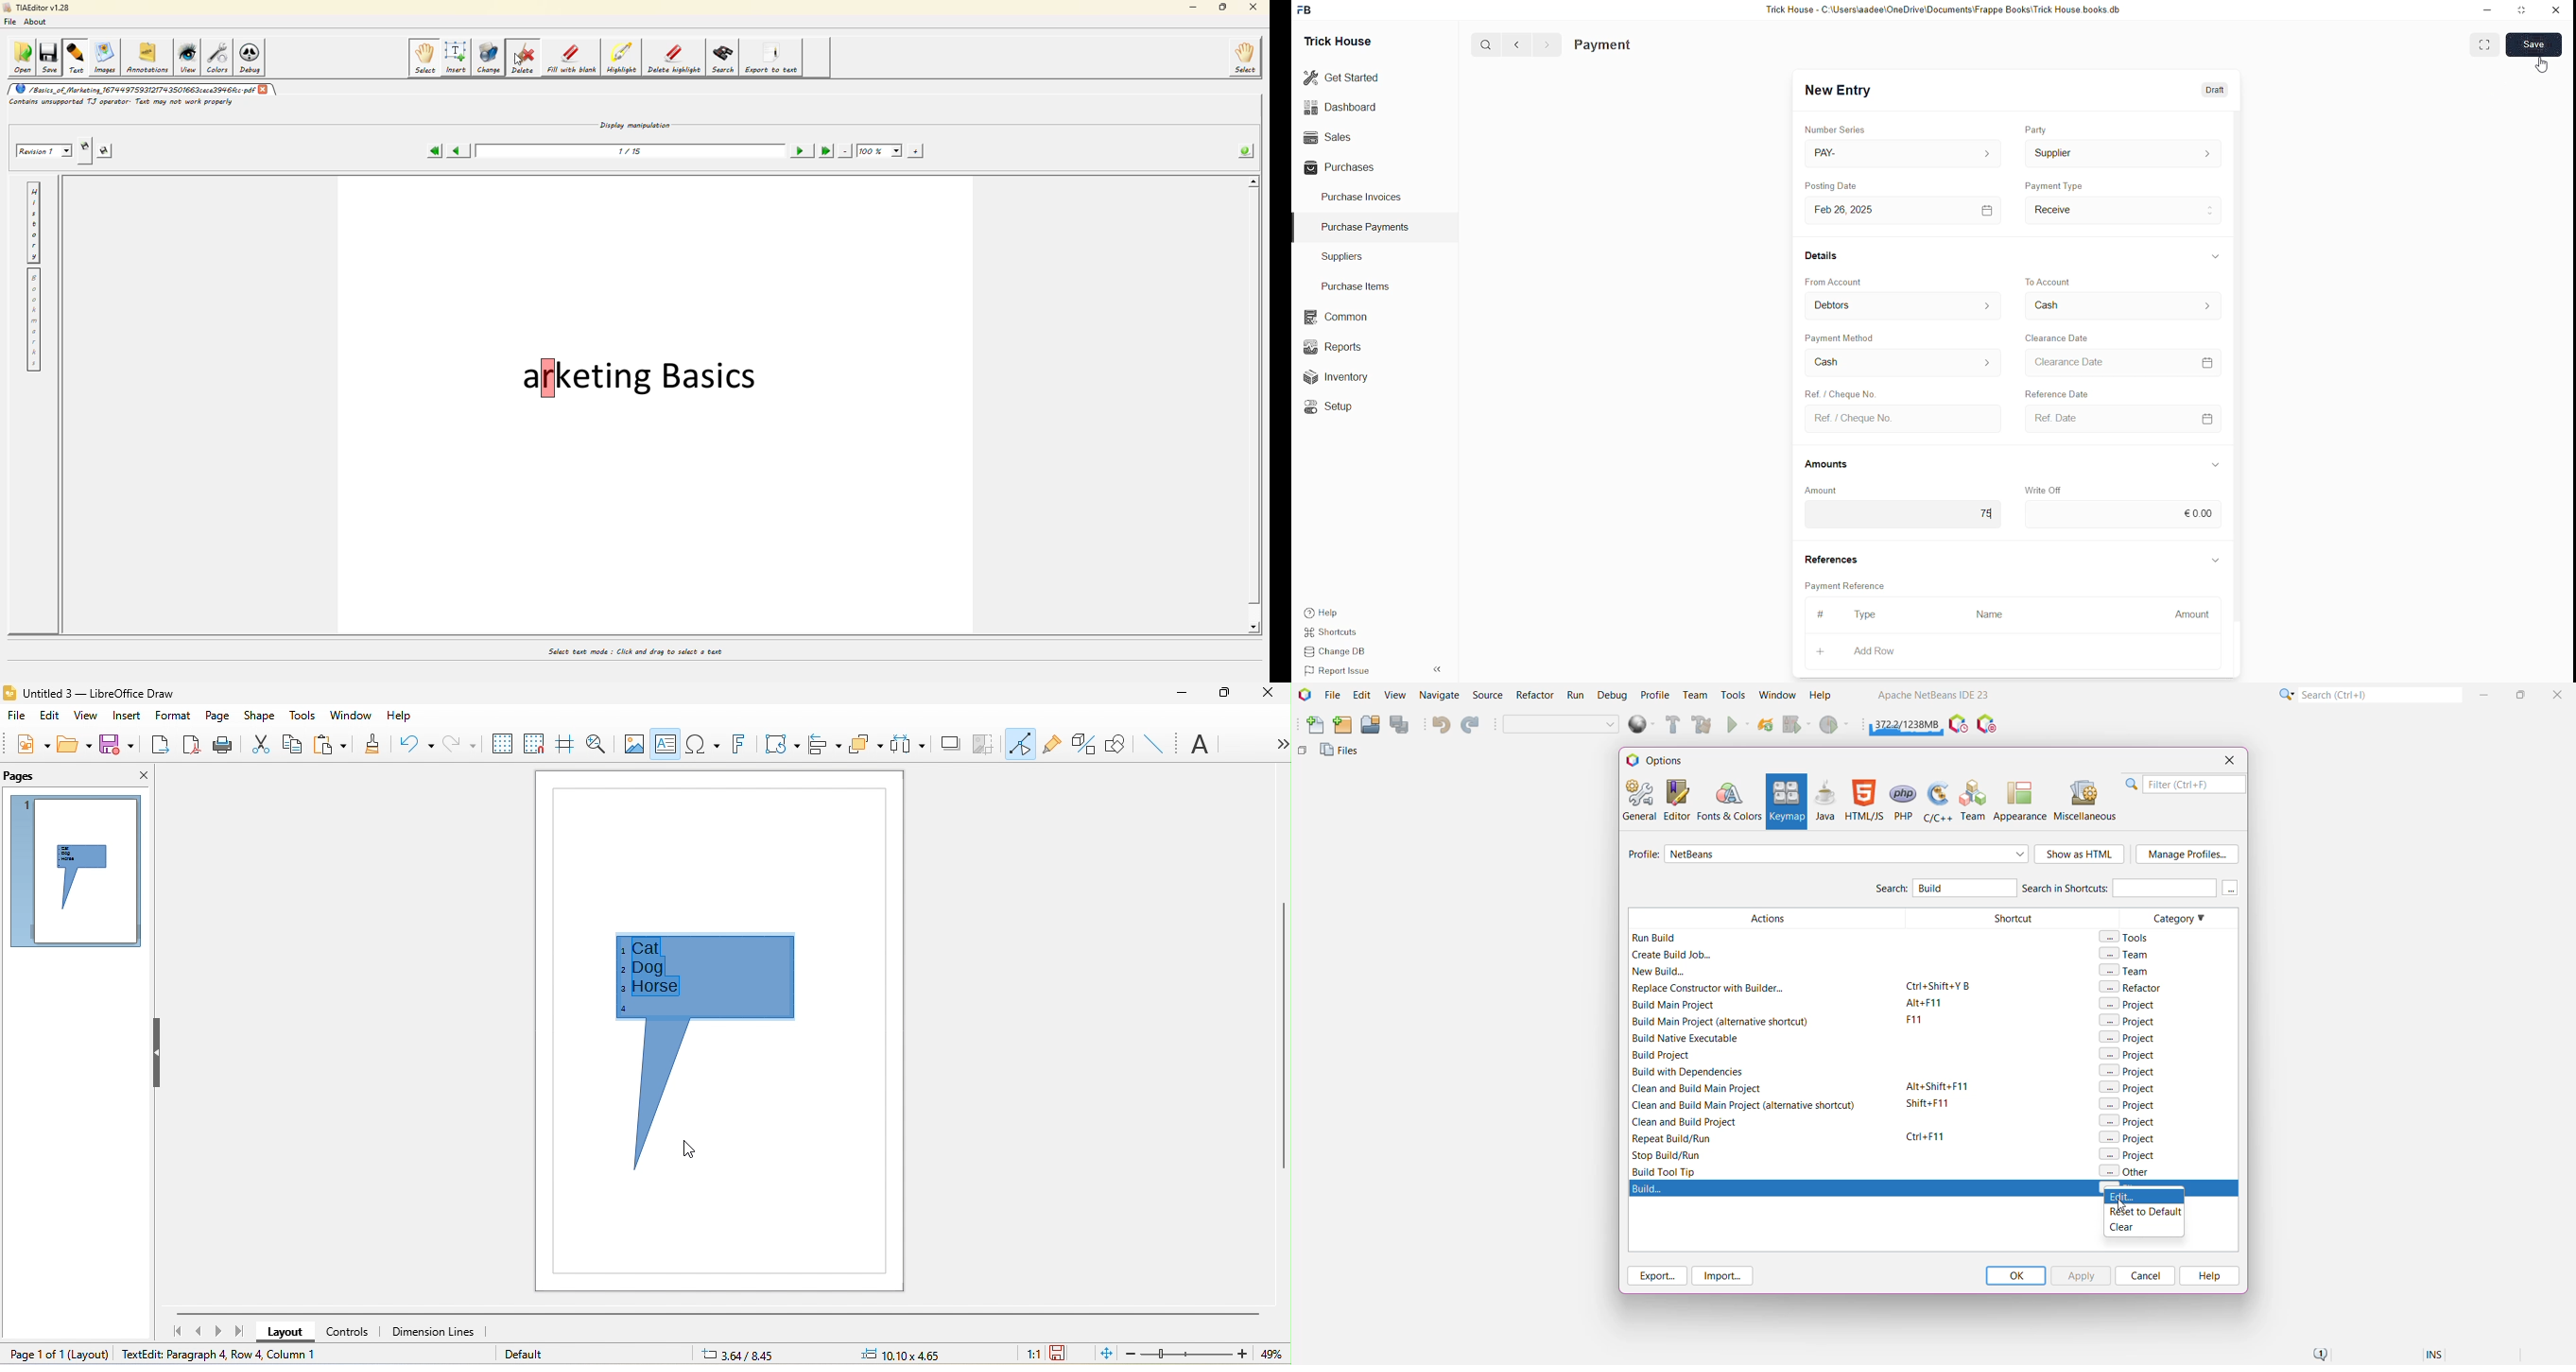 The width and height of the screenshot is (2576, 1372). What do you see at coordinates (565, 746) in the screenshot?
I see `helpline while moving` at bounding box center [565, 746].